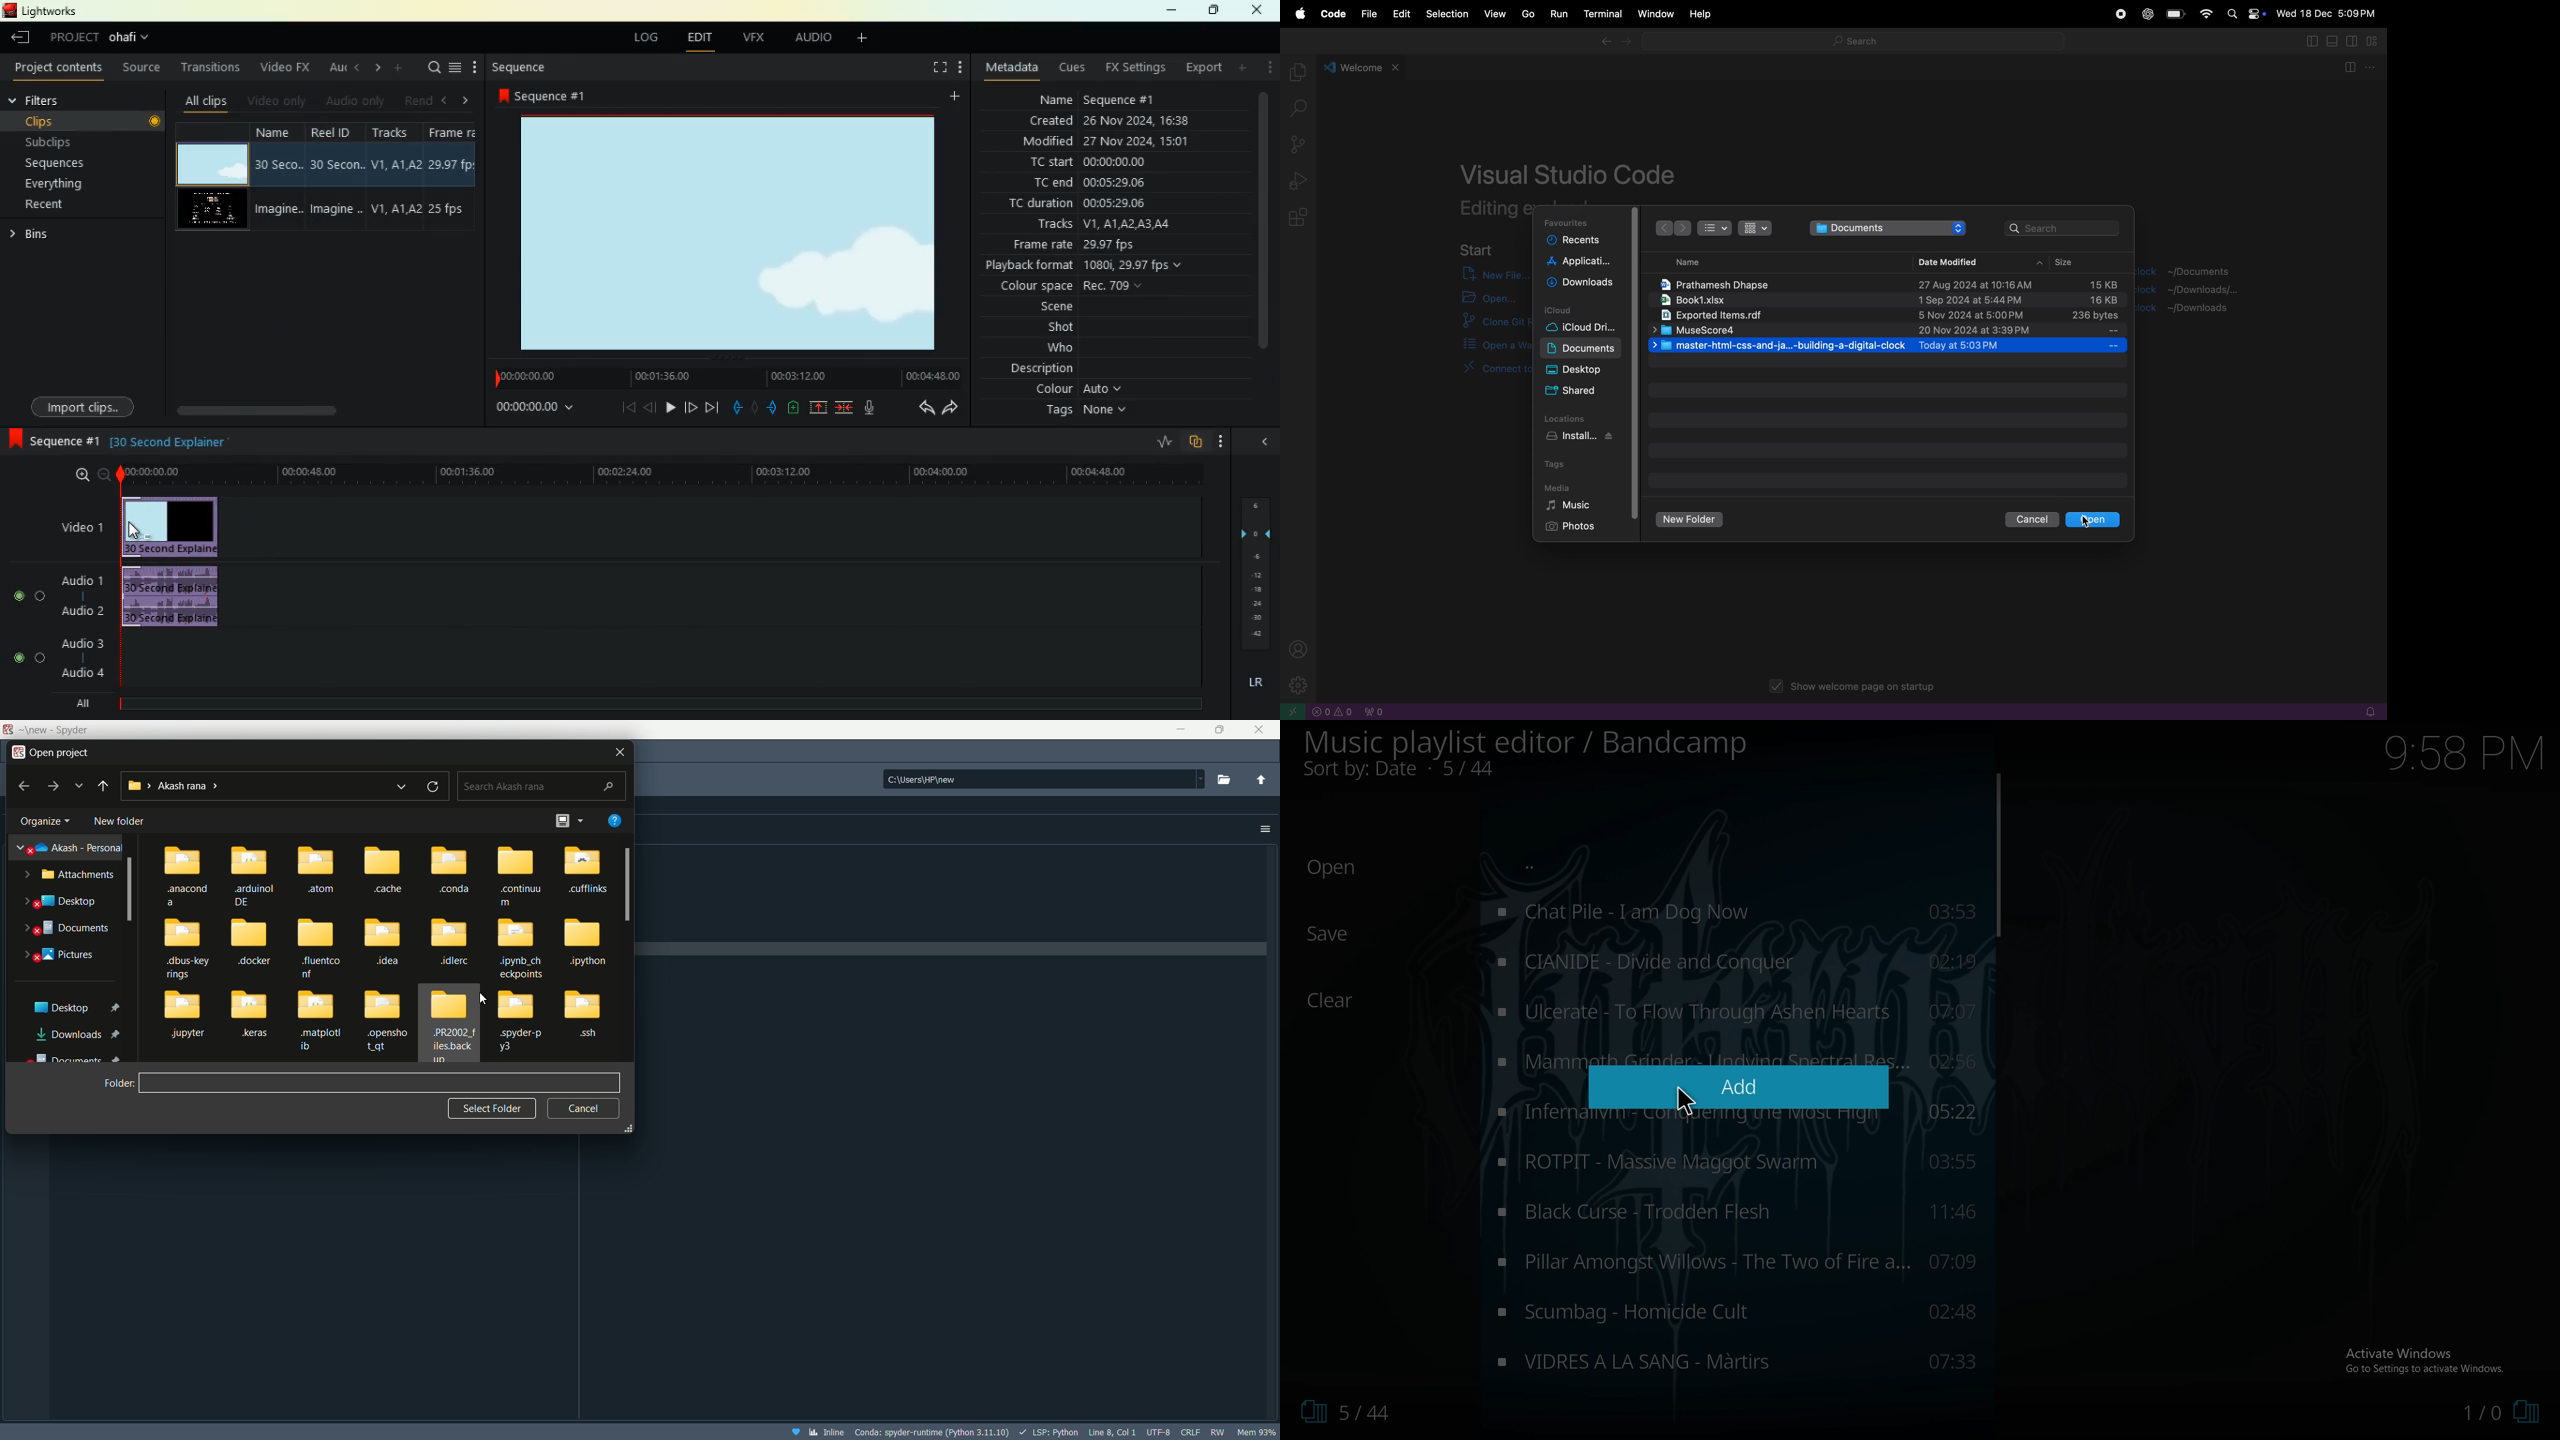  What do you see at coordinates (1628, 43) in the screenshot?
I see `forward` at bounding box center [1628, 43].